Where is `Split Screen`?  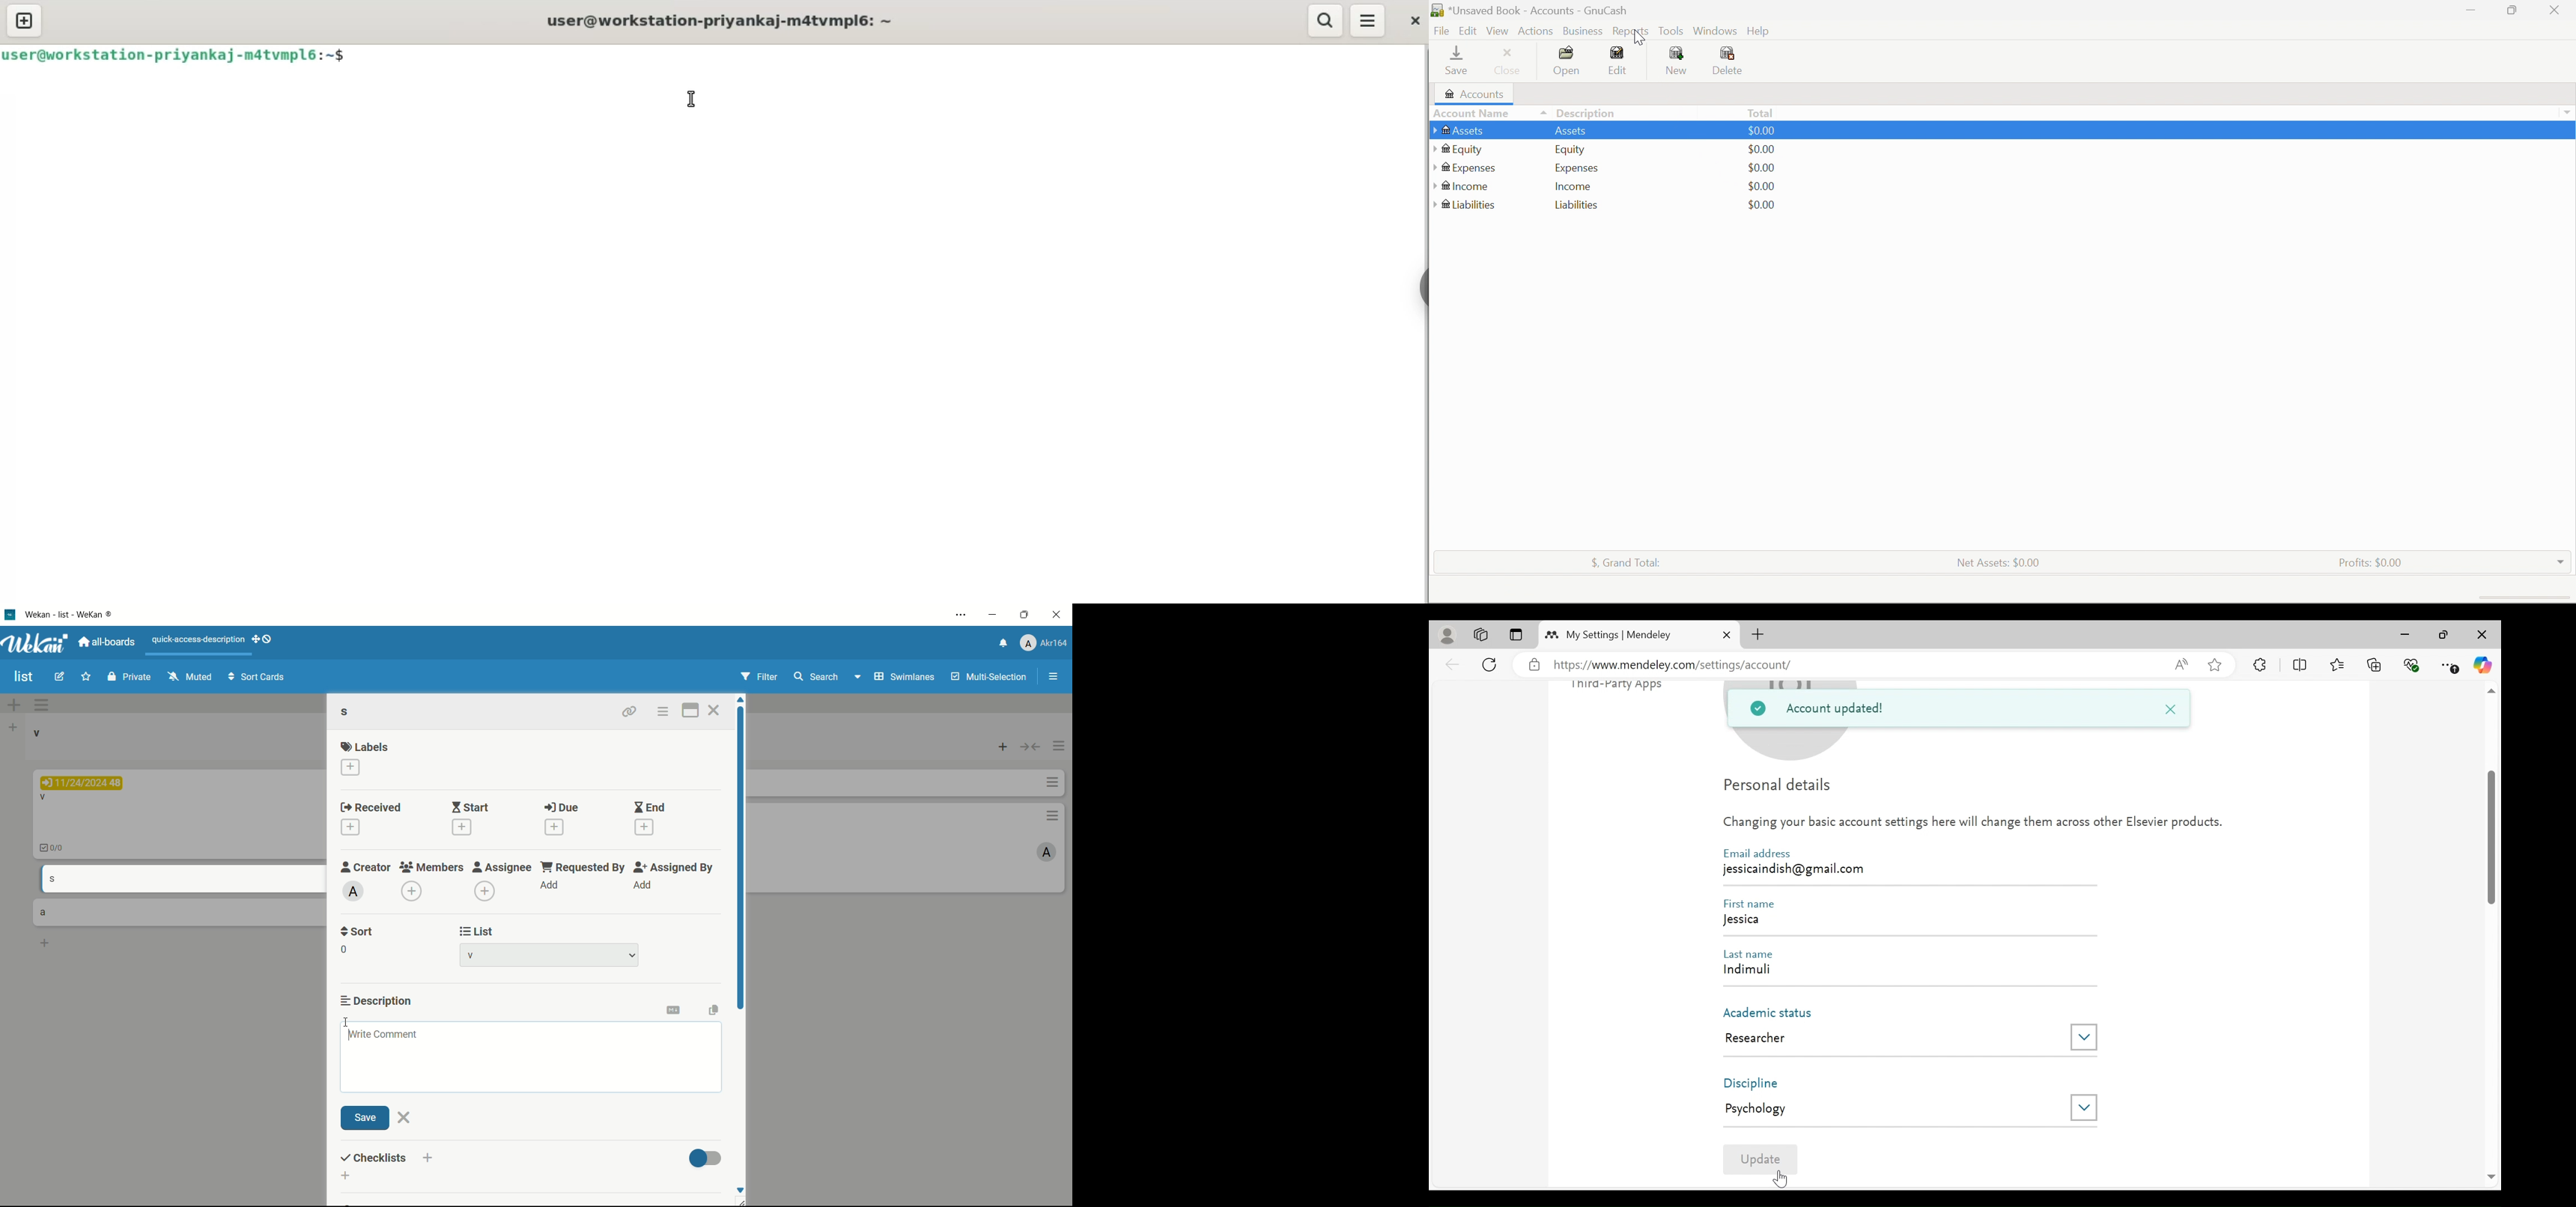
Split Screen is located at coordinates (2302, 665).